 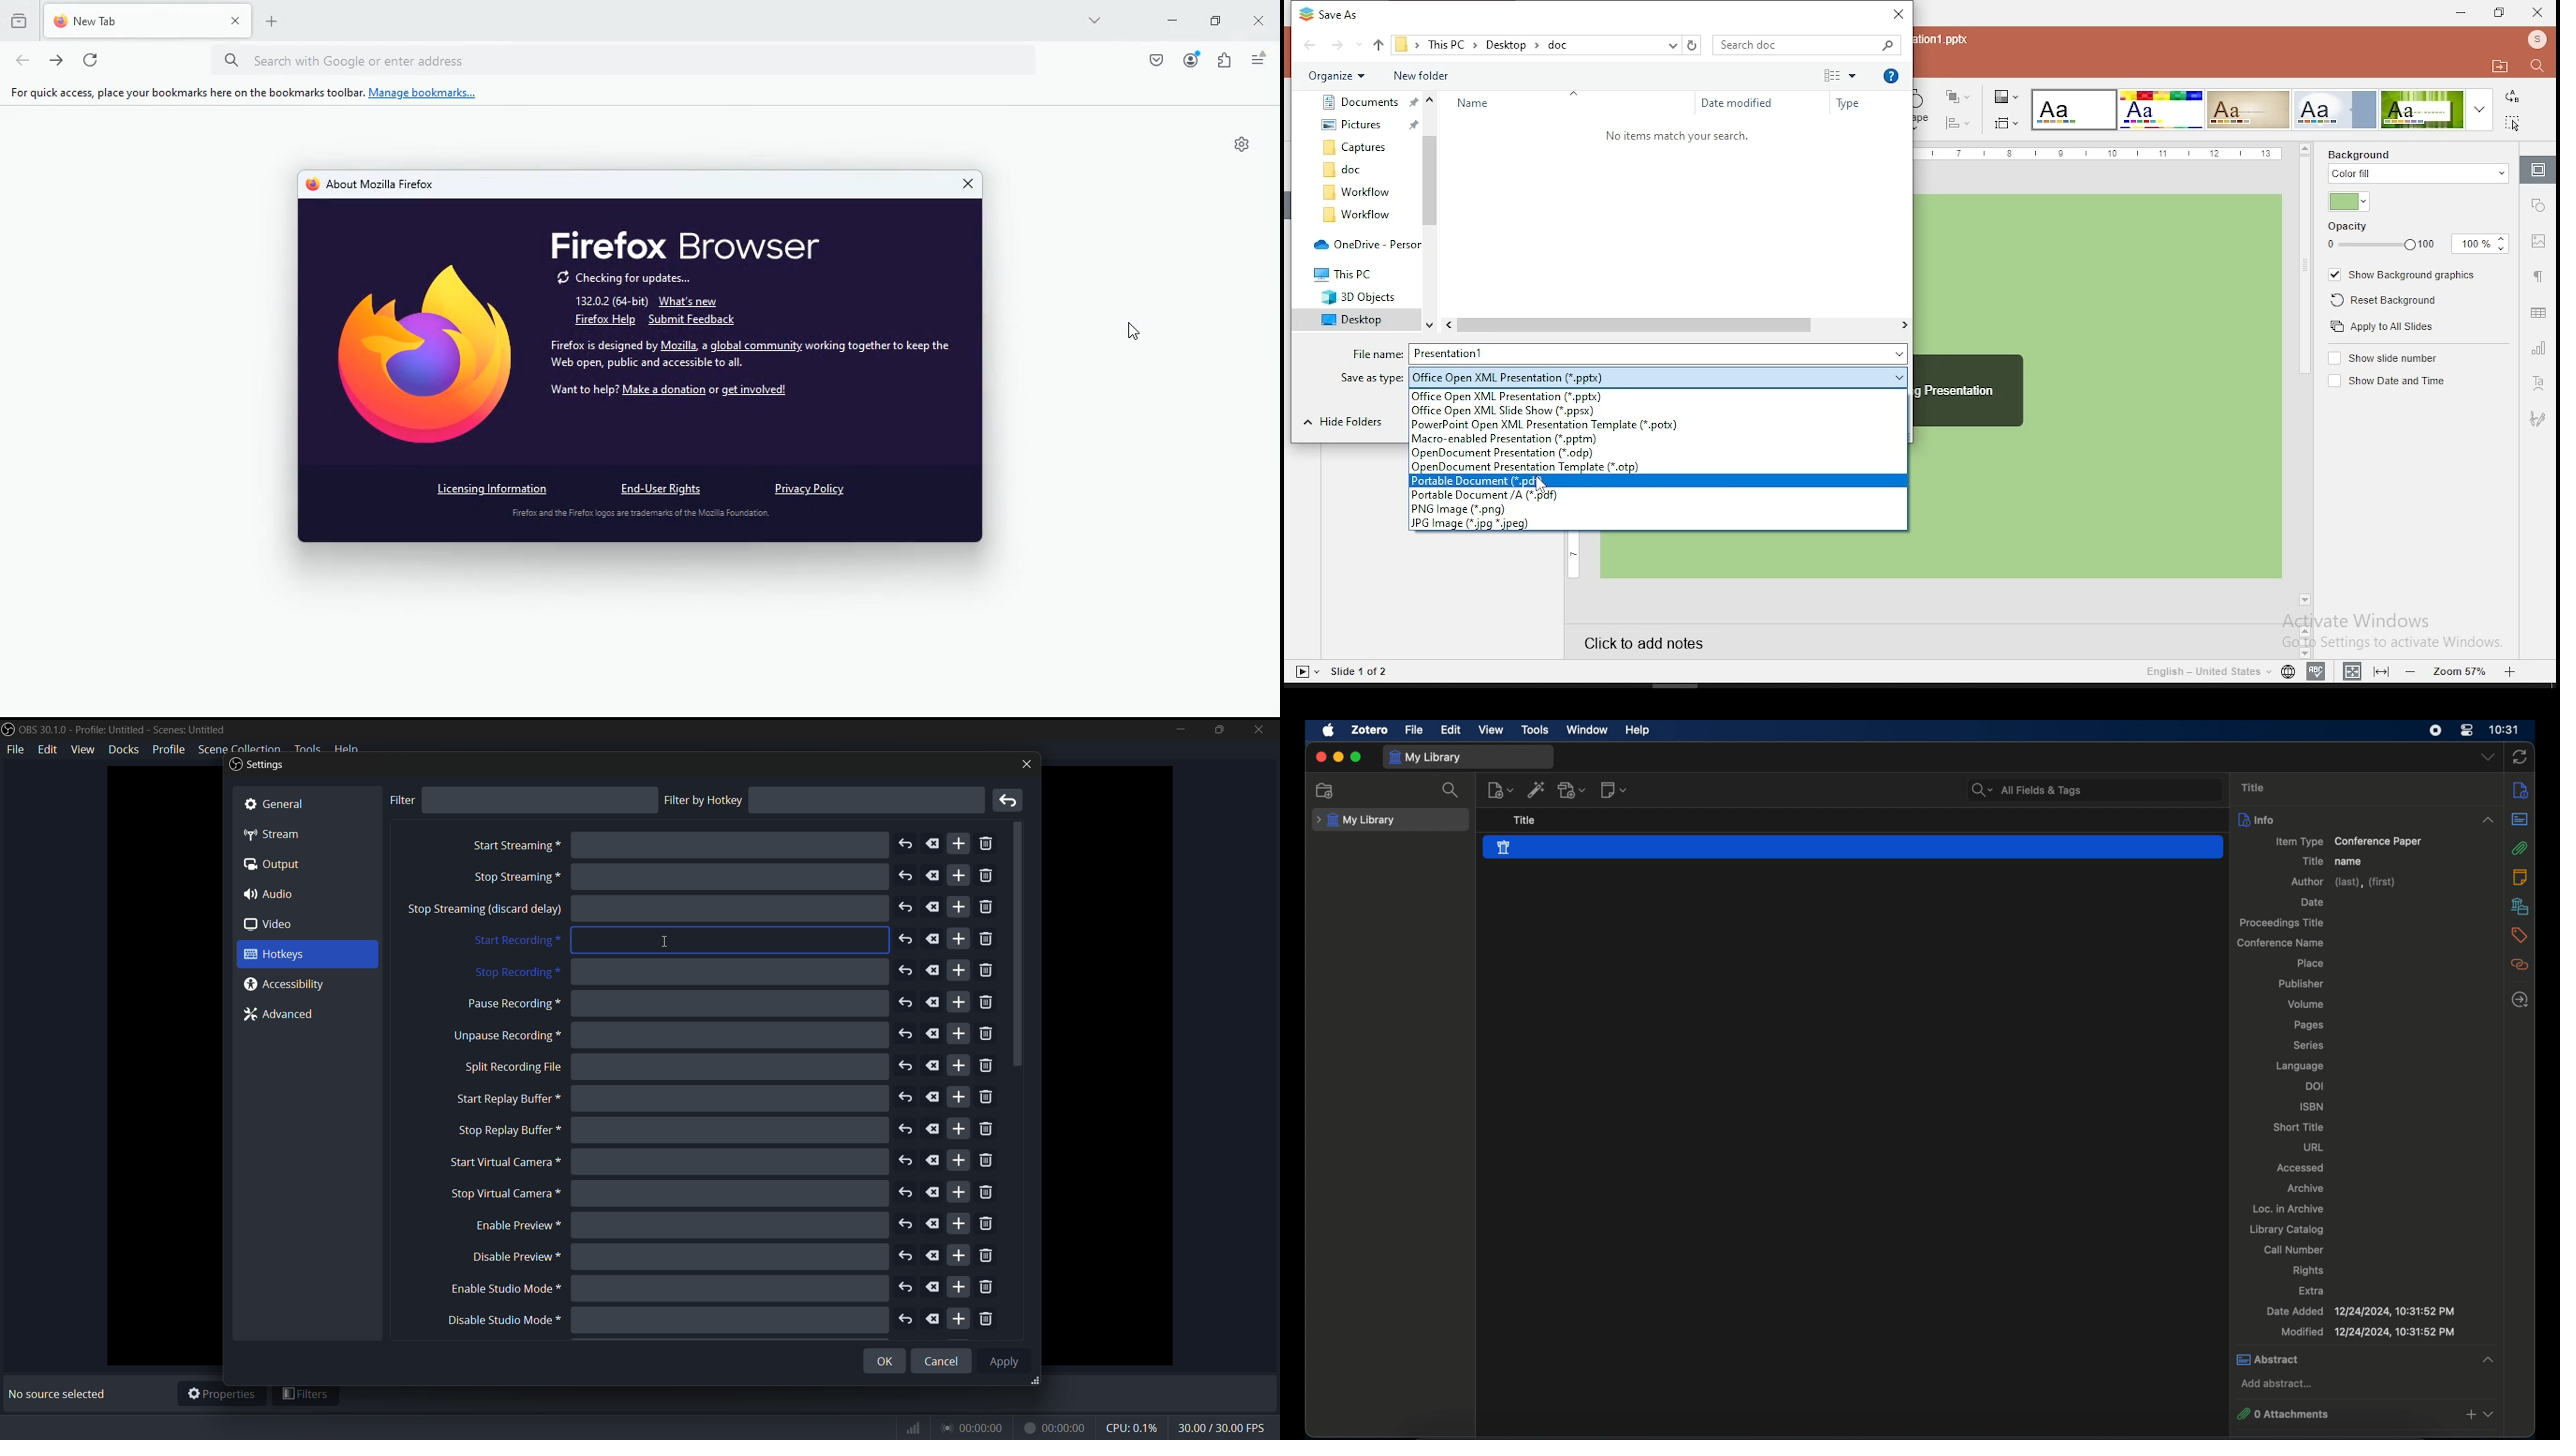 I want to click on Settings, so click(x=257, y=766).